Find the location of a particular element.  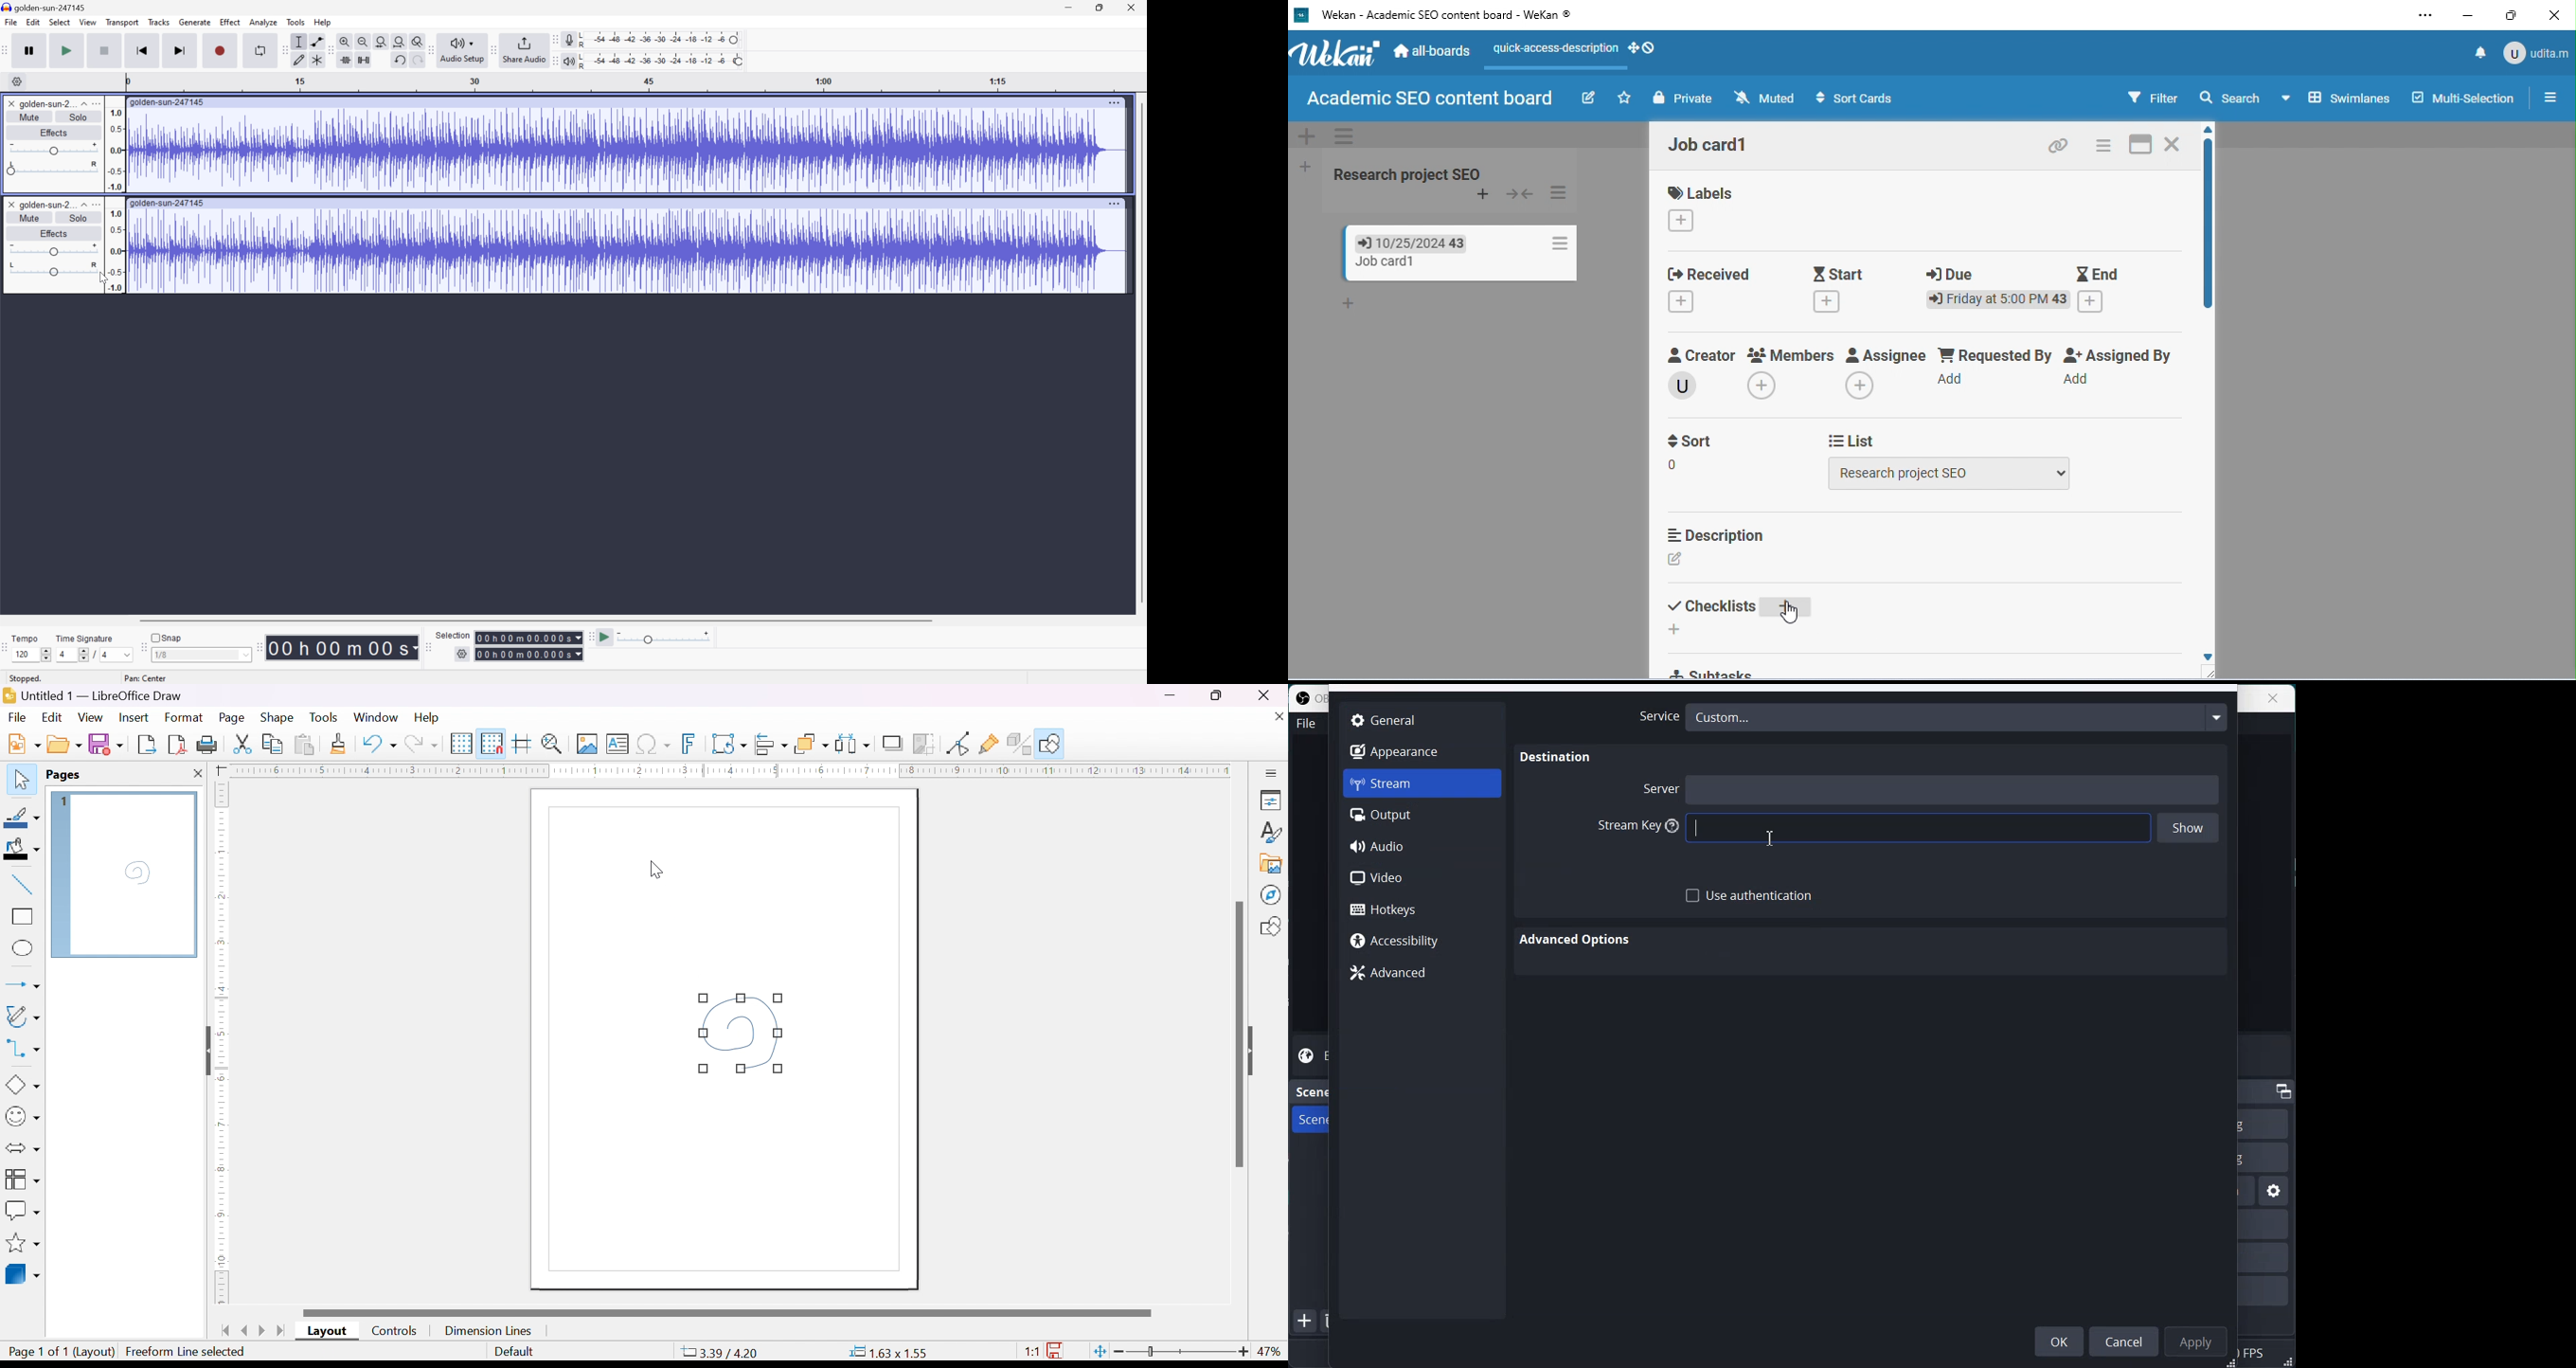

pages is located at coordinates (64, 775).